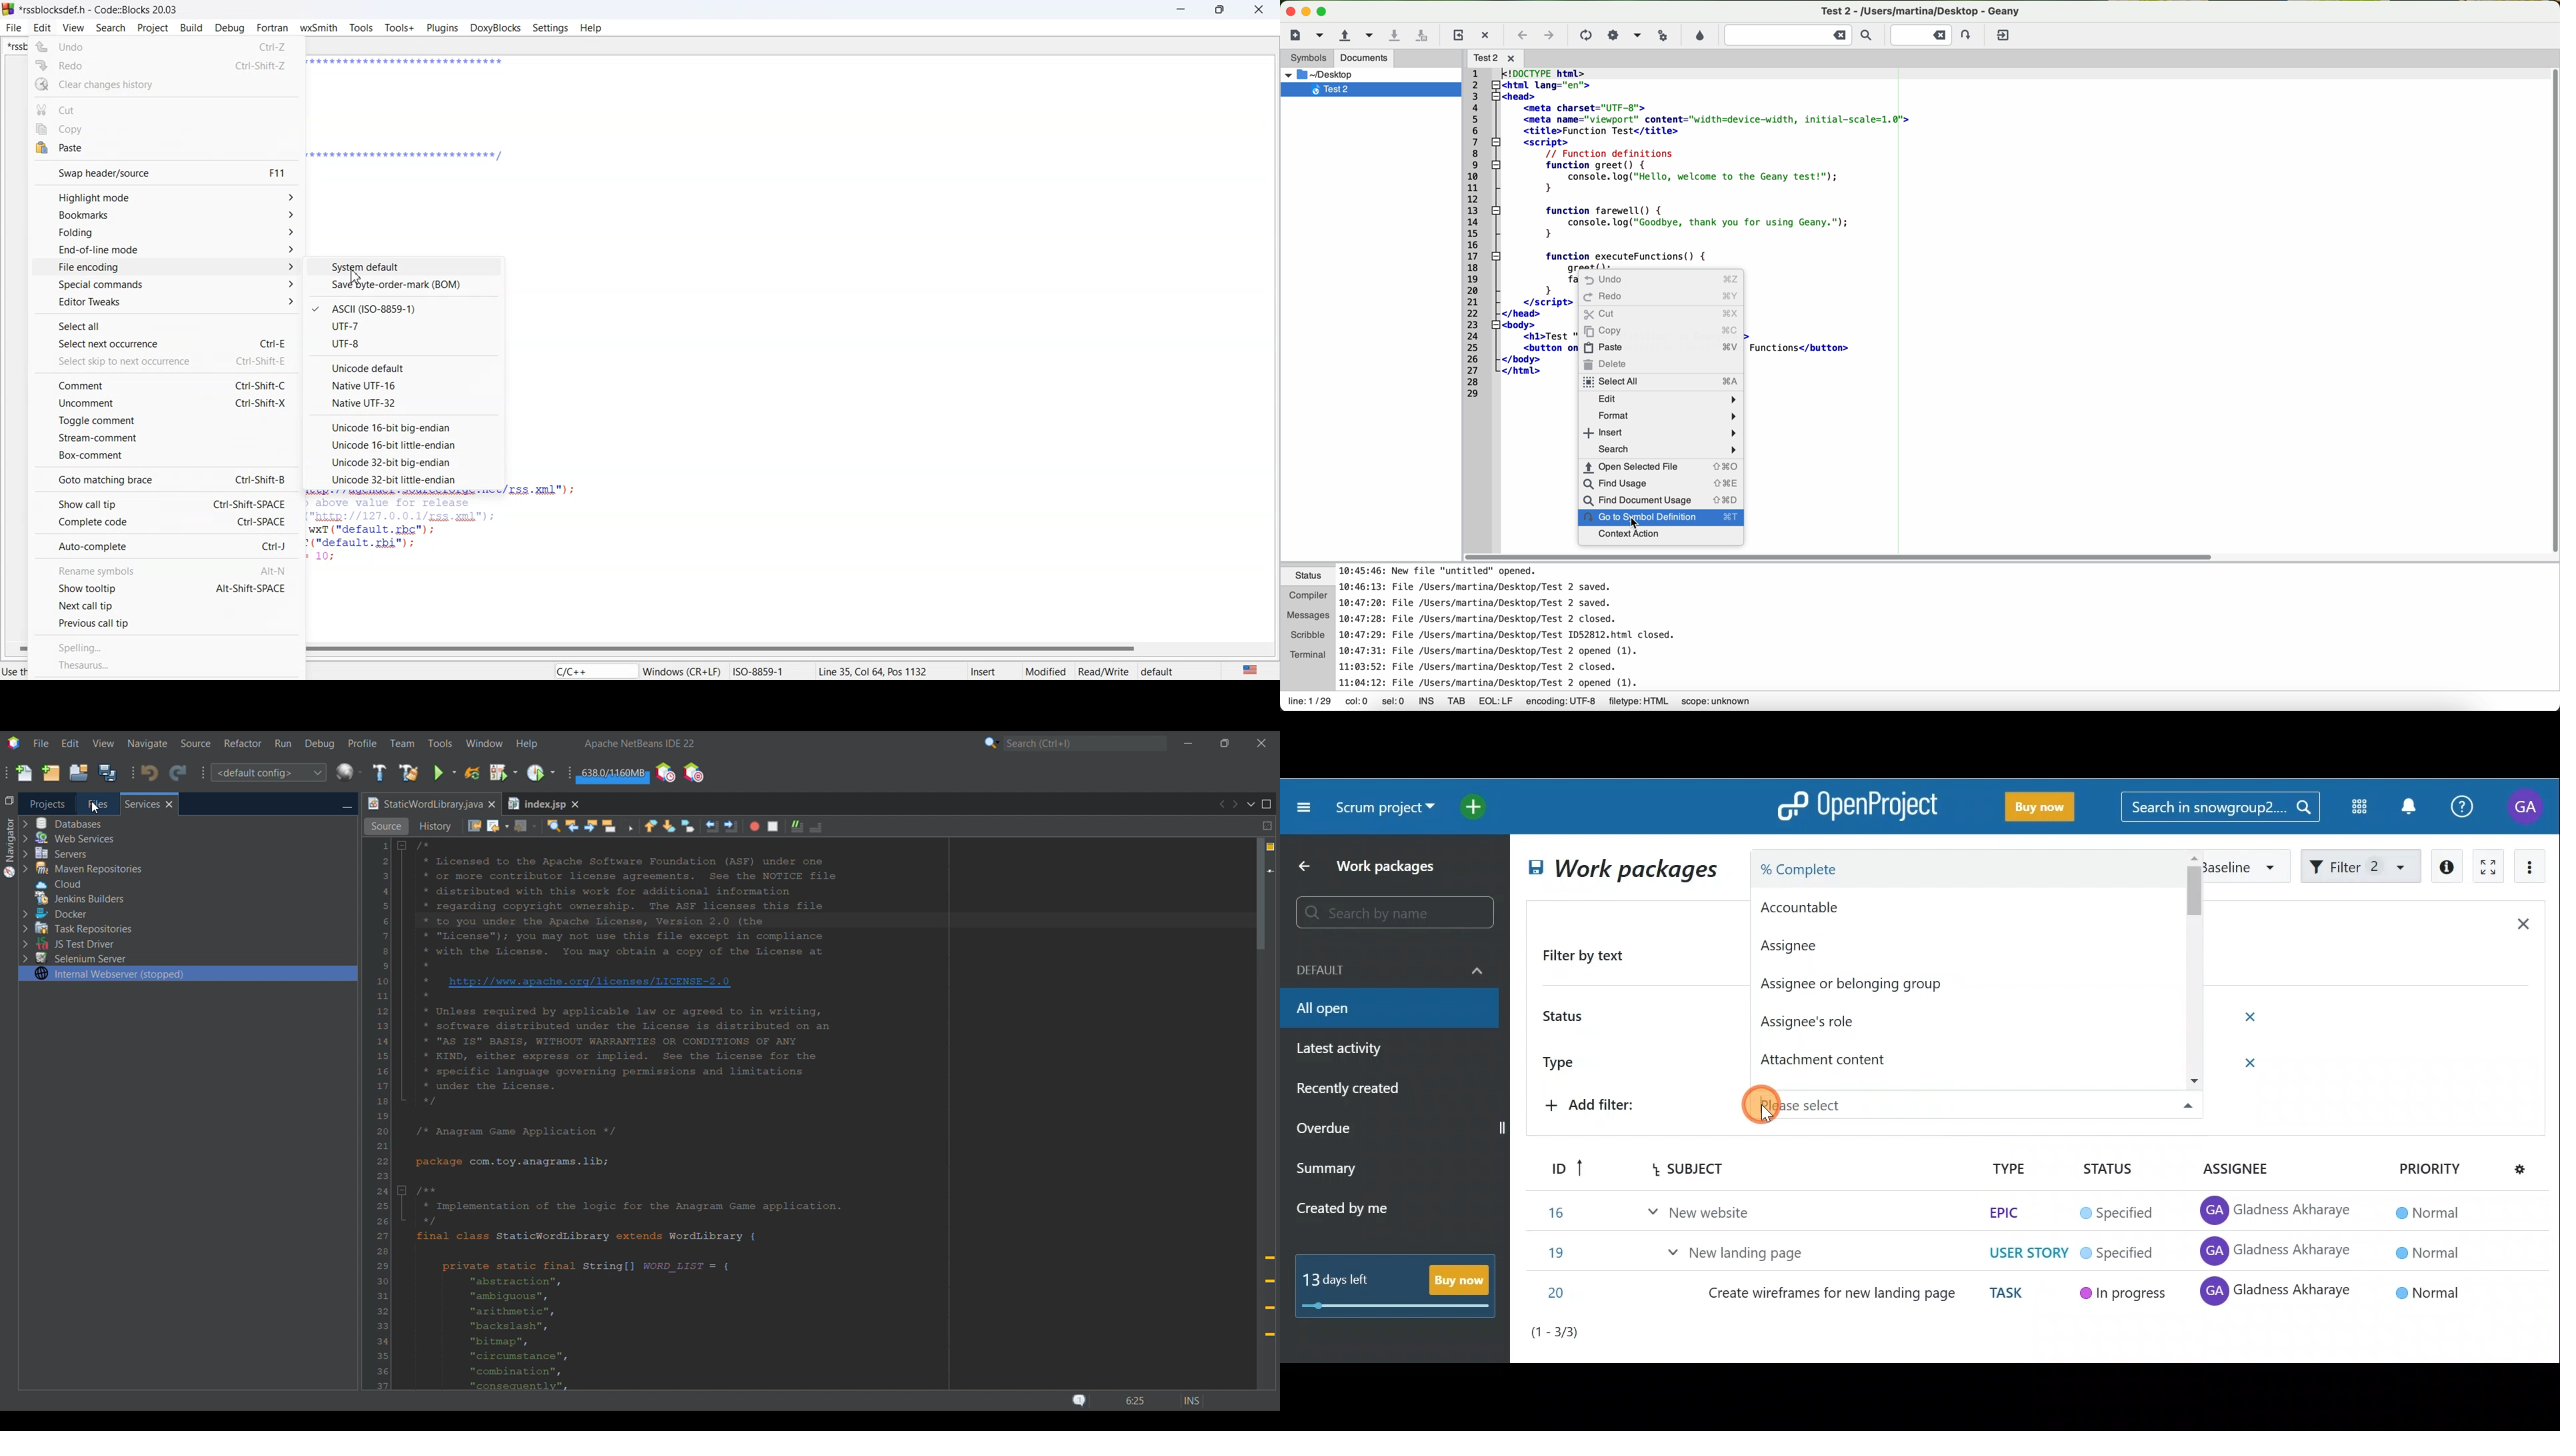  What do you see at coordinates (405, 385) in the screenshot?
I see `Native UTF-16` at bounding box center [405, 385].